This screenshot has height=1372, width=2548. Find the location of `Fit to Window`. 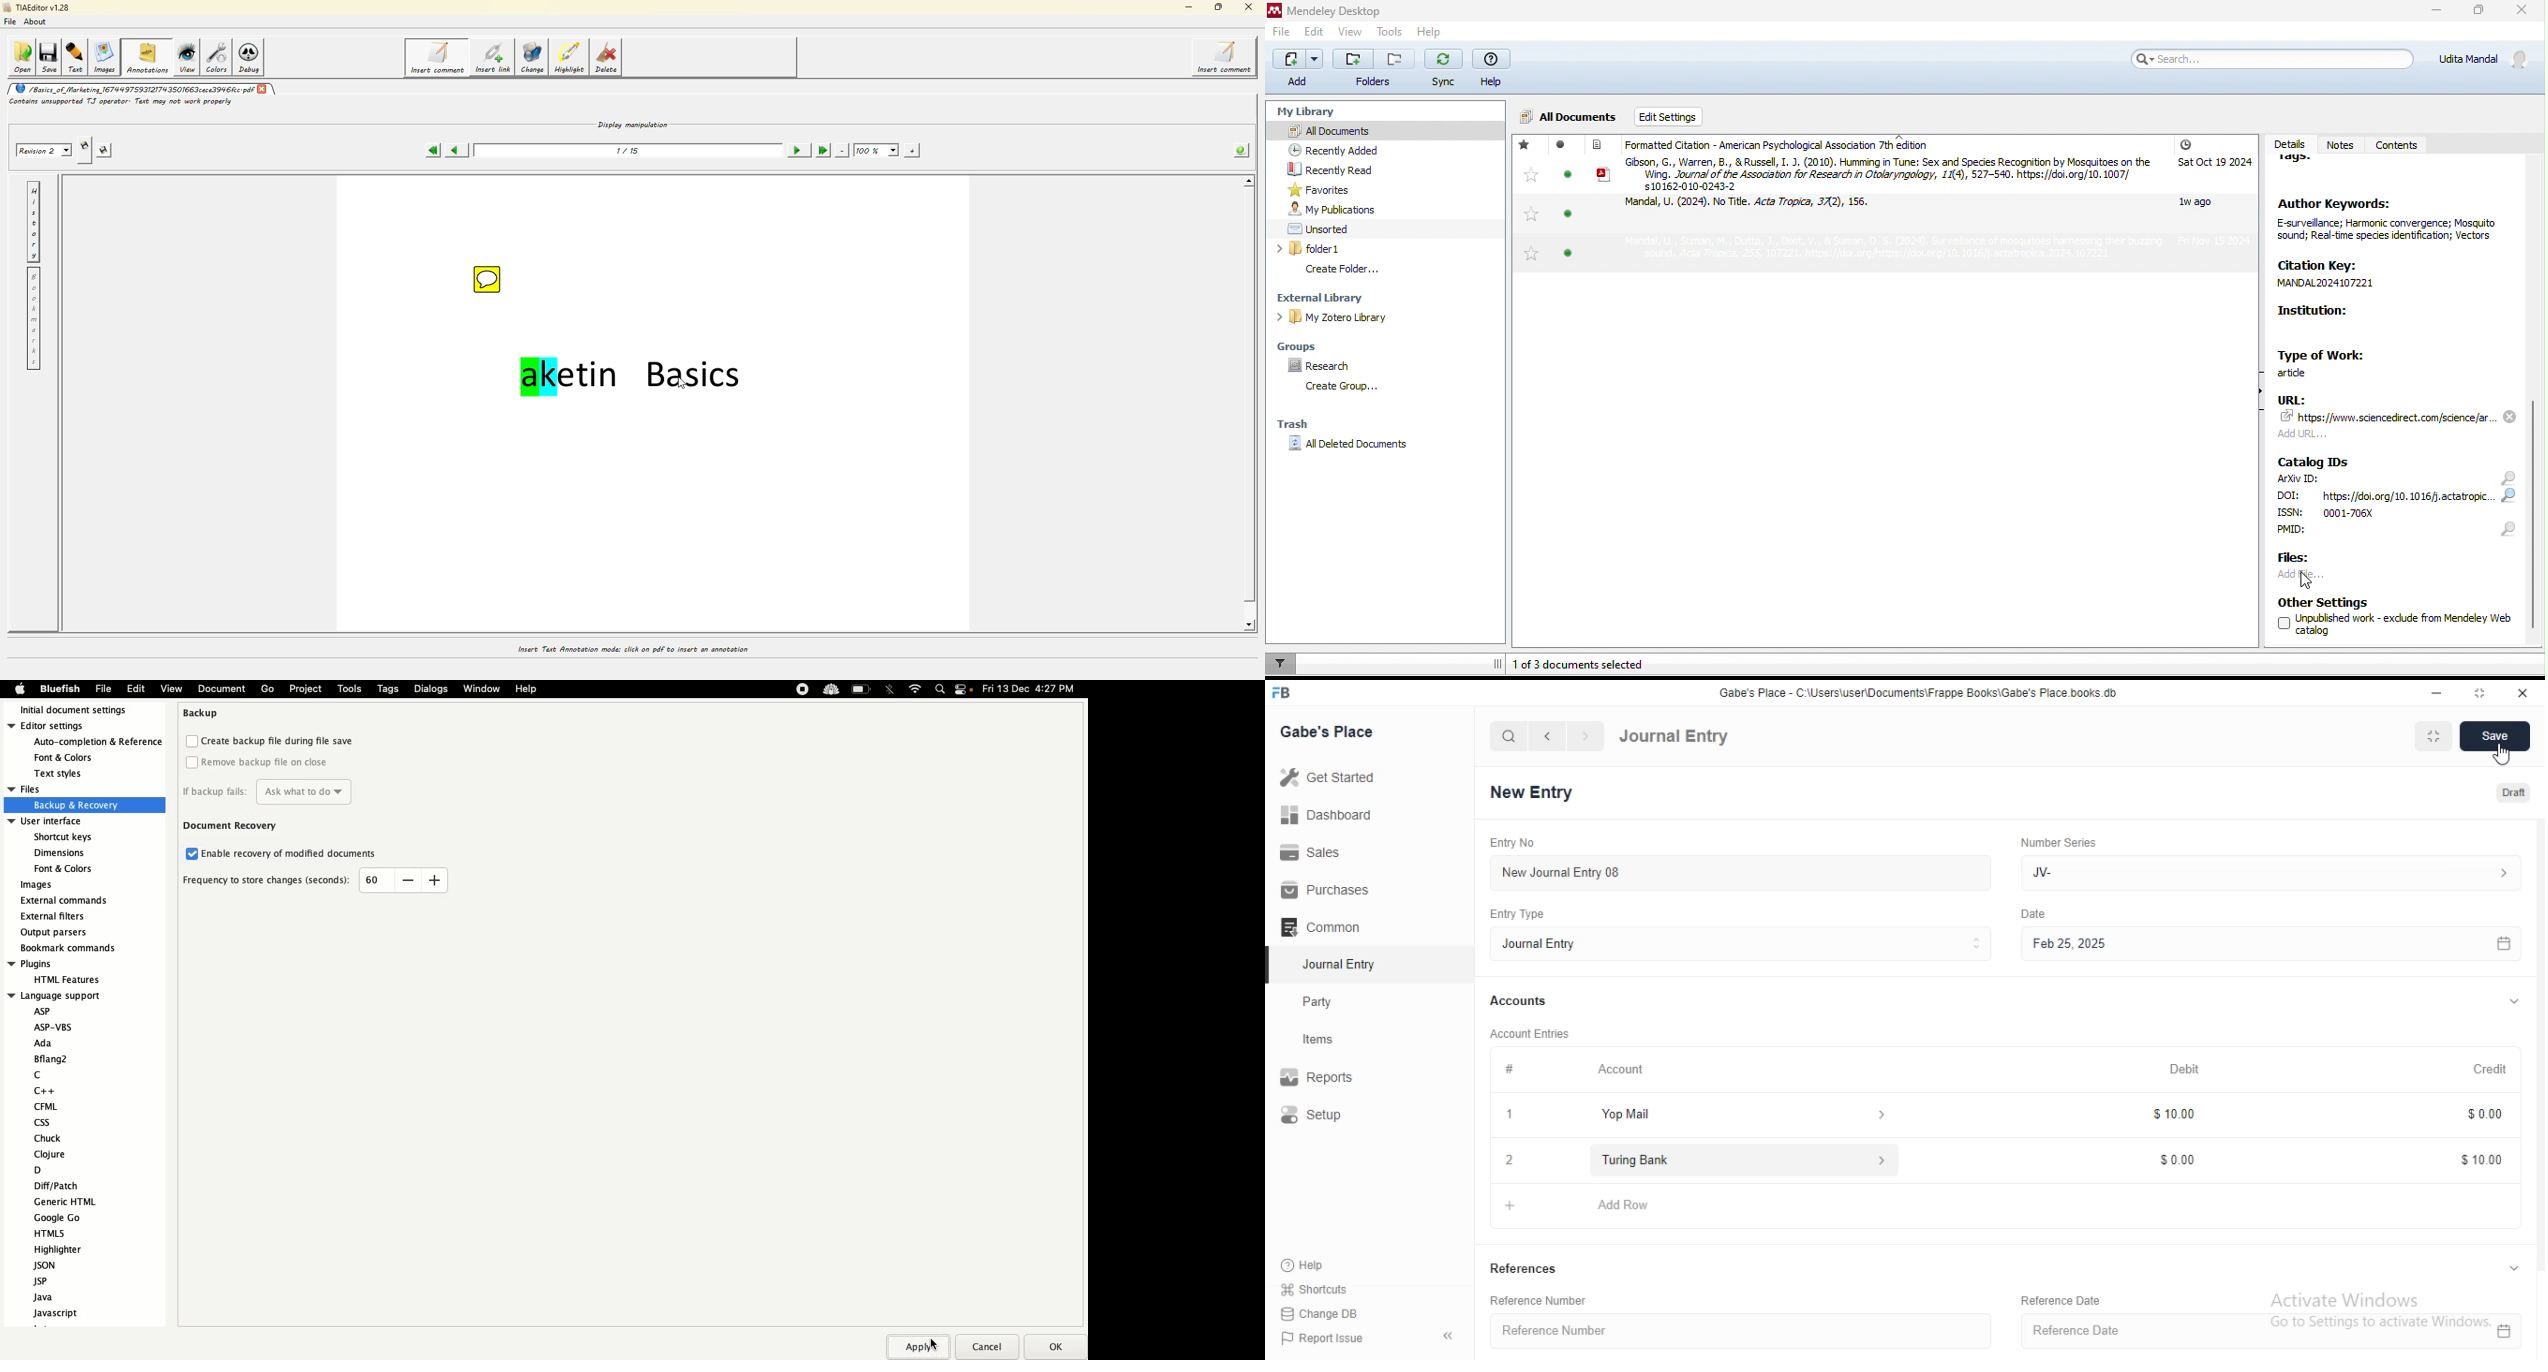

Fit to Window is located at coordinates (2435, 736).